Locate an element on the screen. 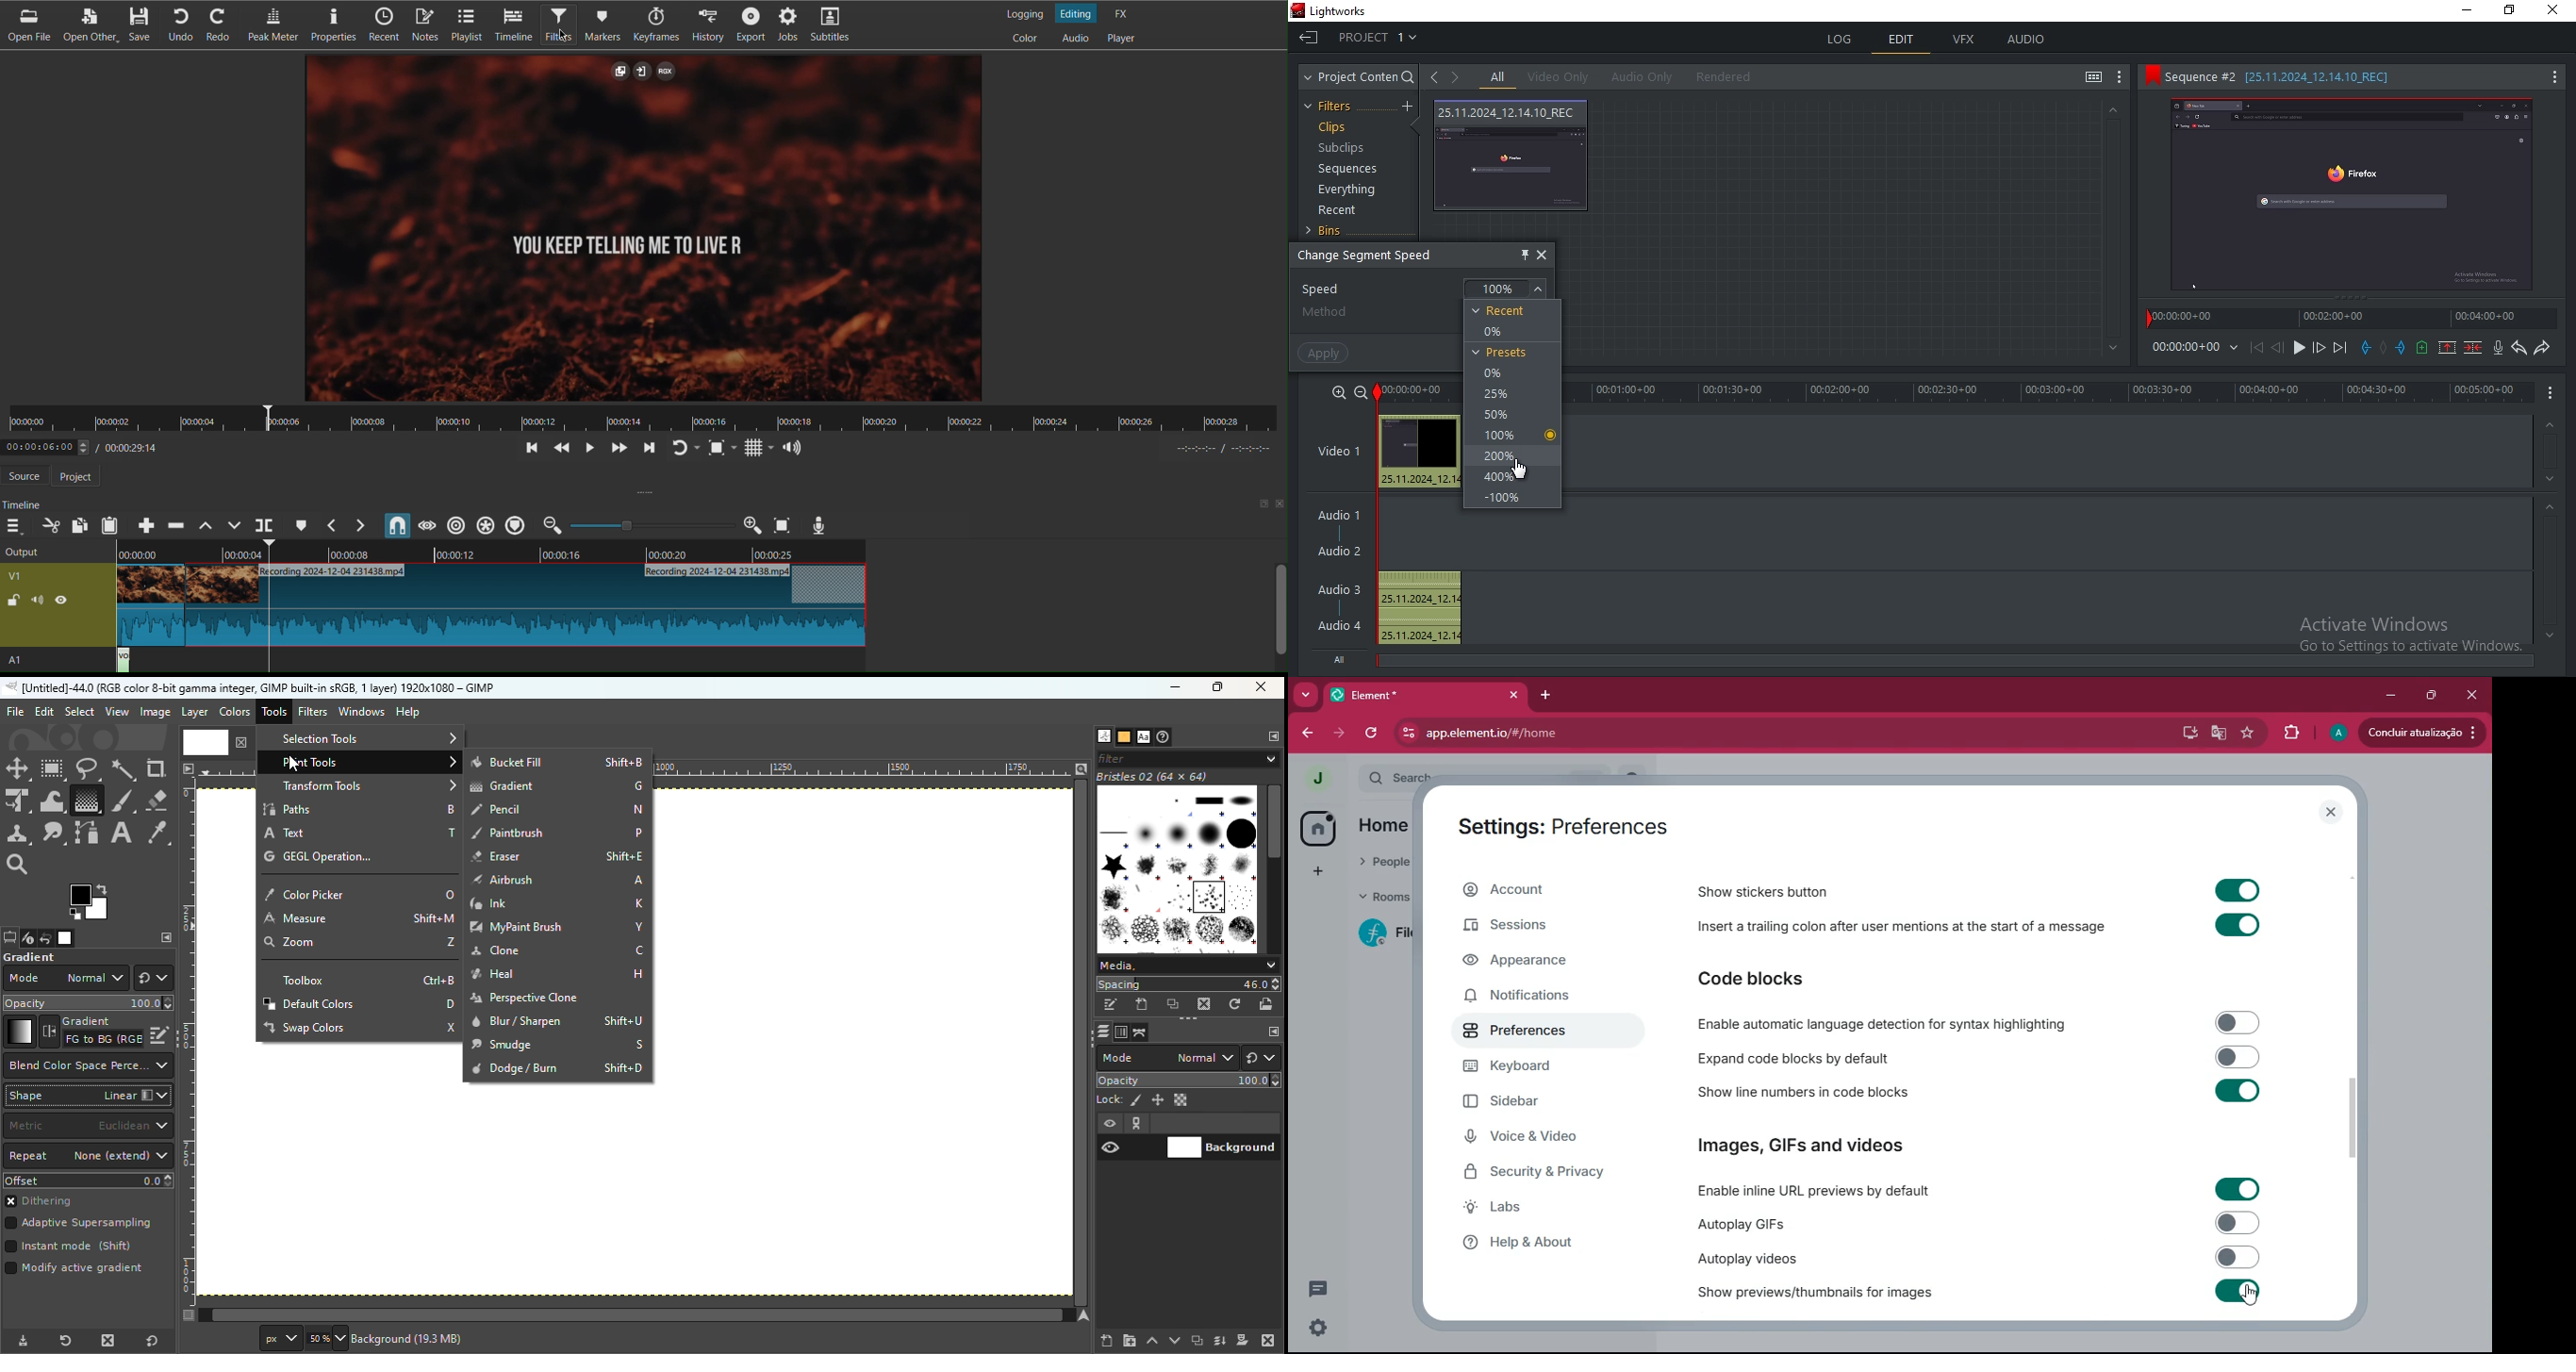  Open the device status dialog is located at coordinates (26, 939).